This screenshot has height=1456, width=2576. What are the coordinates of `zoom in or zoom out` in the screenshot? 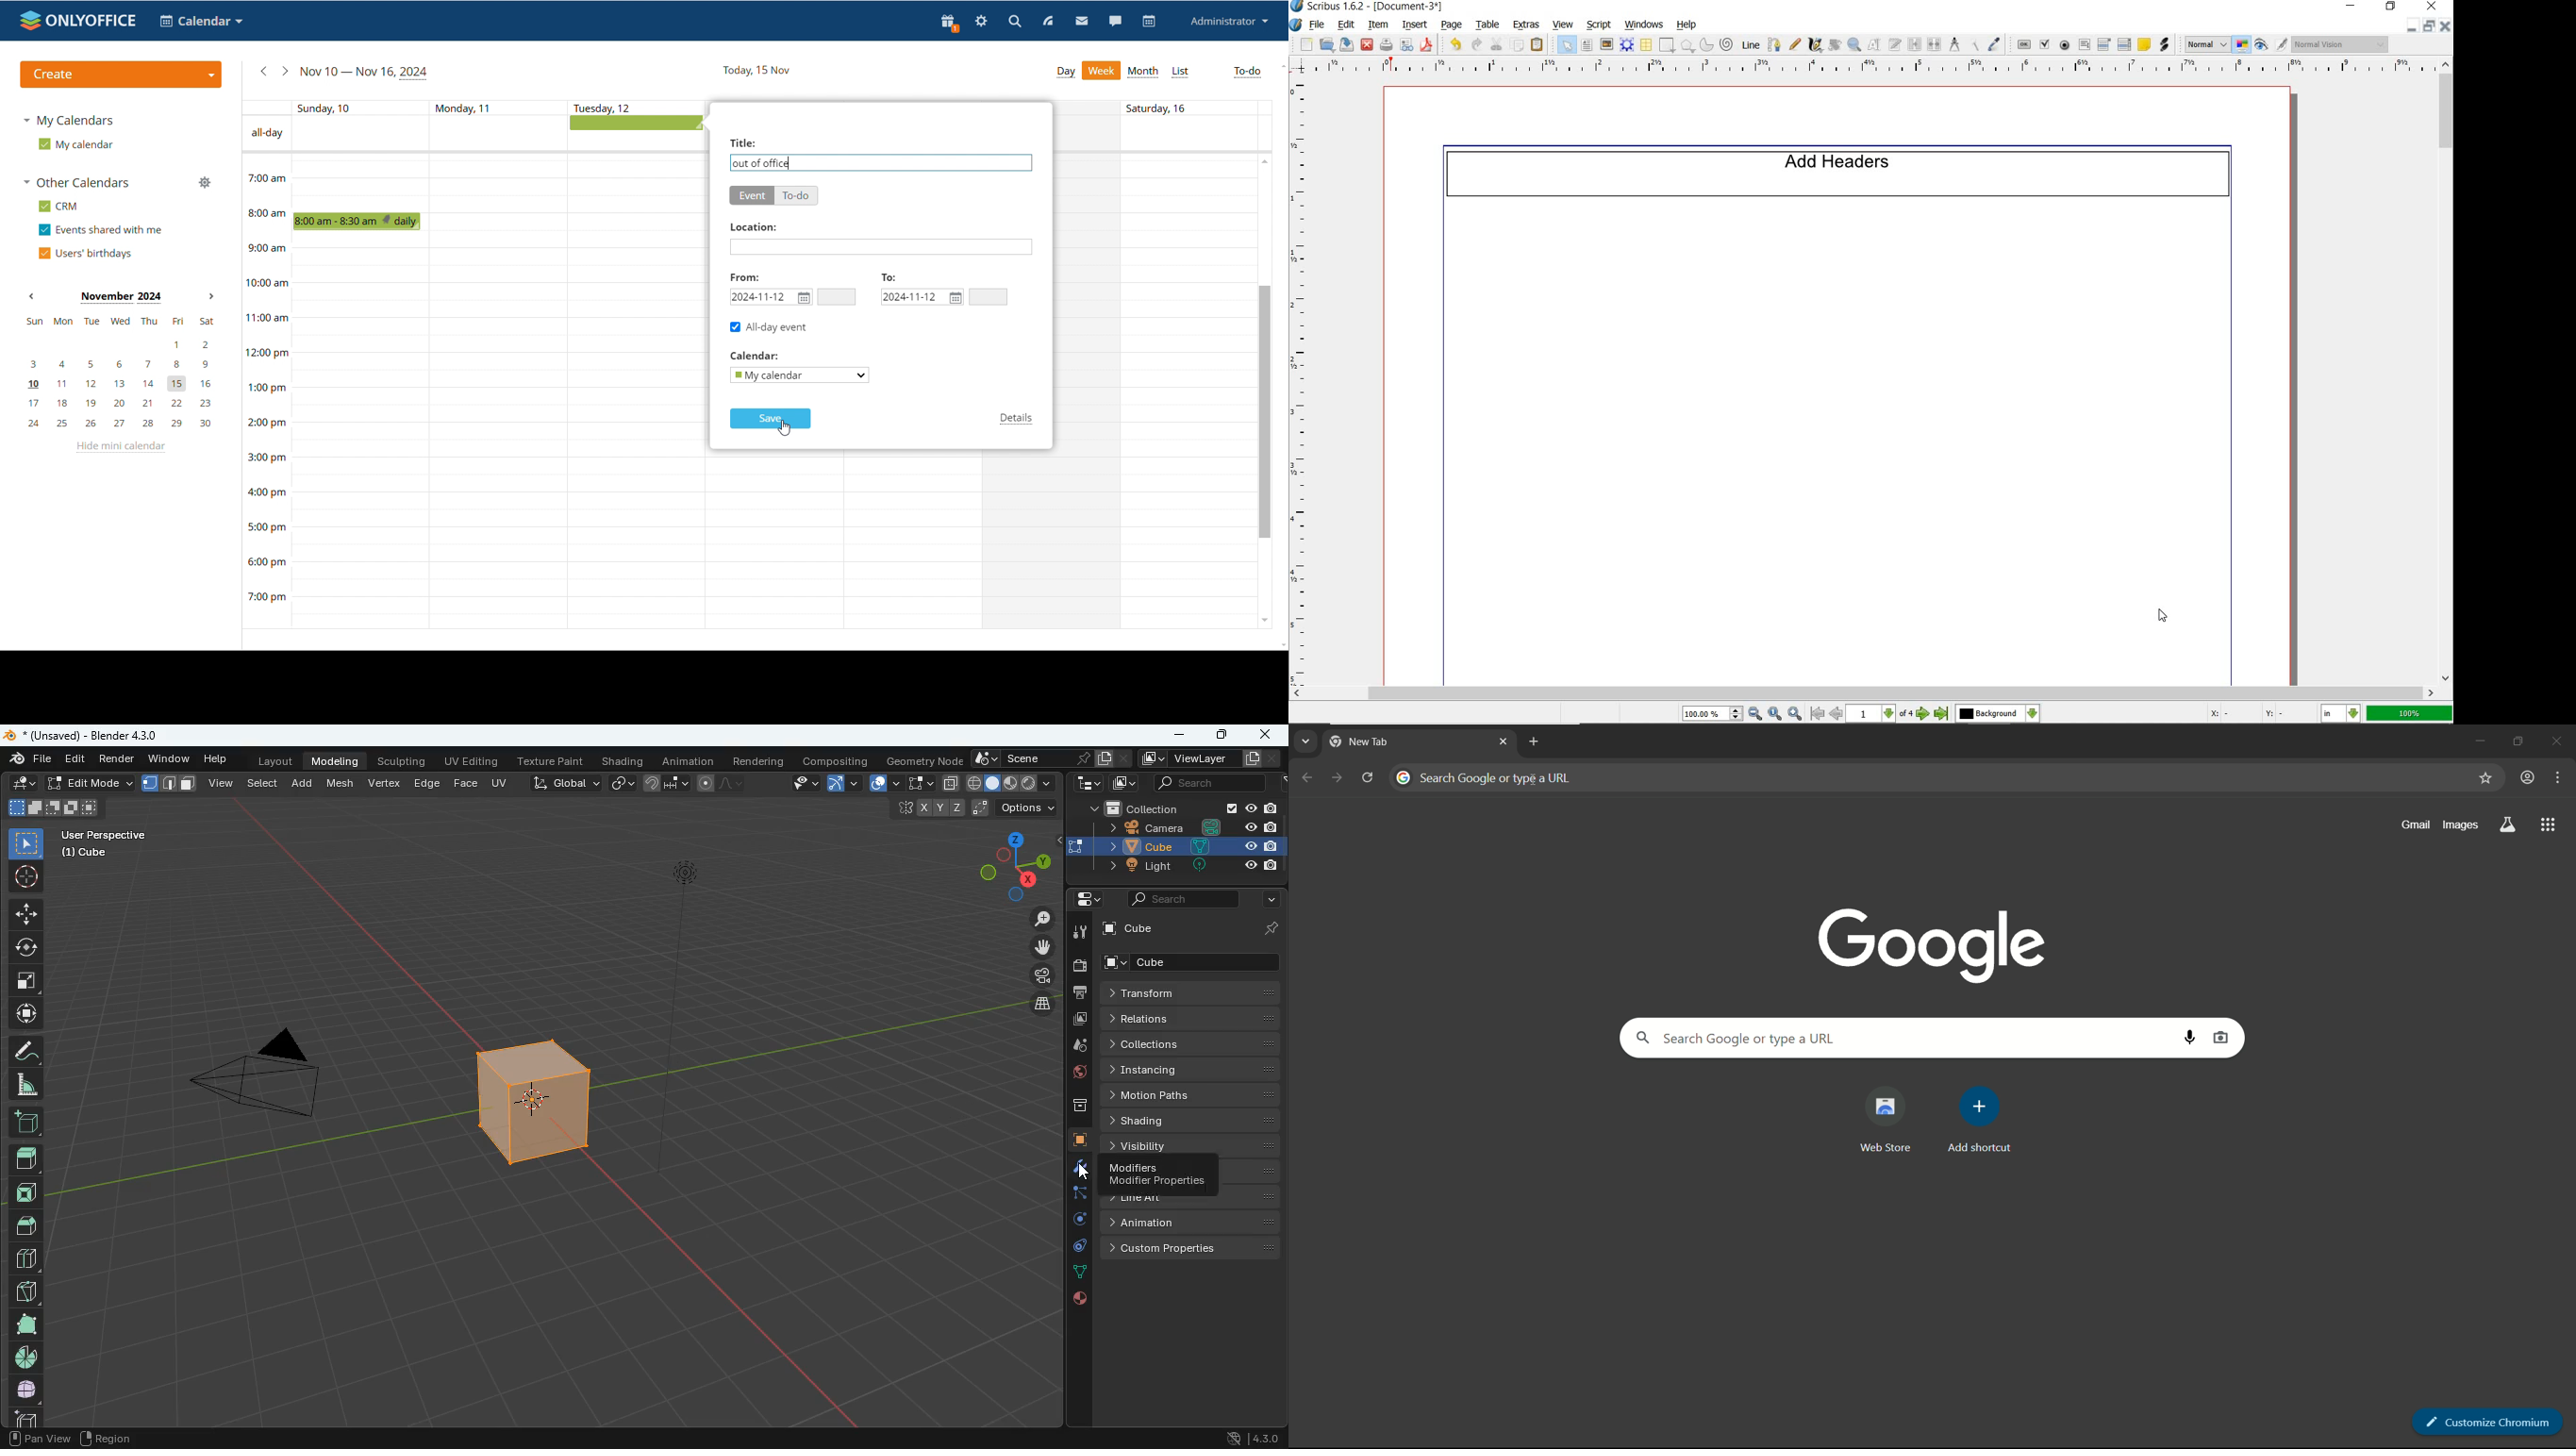 It's located at (1855, 46).